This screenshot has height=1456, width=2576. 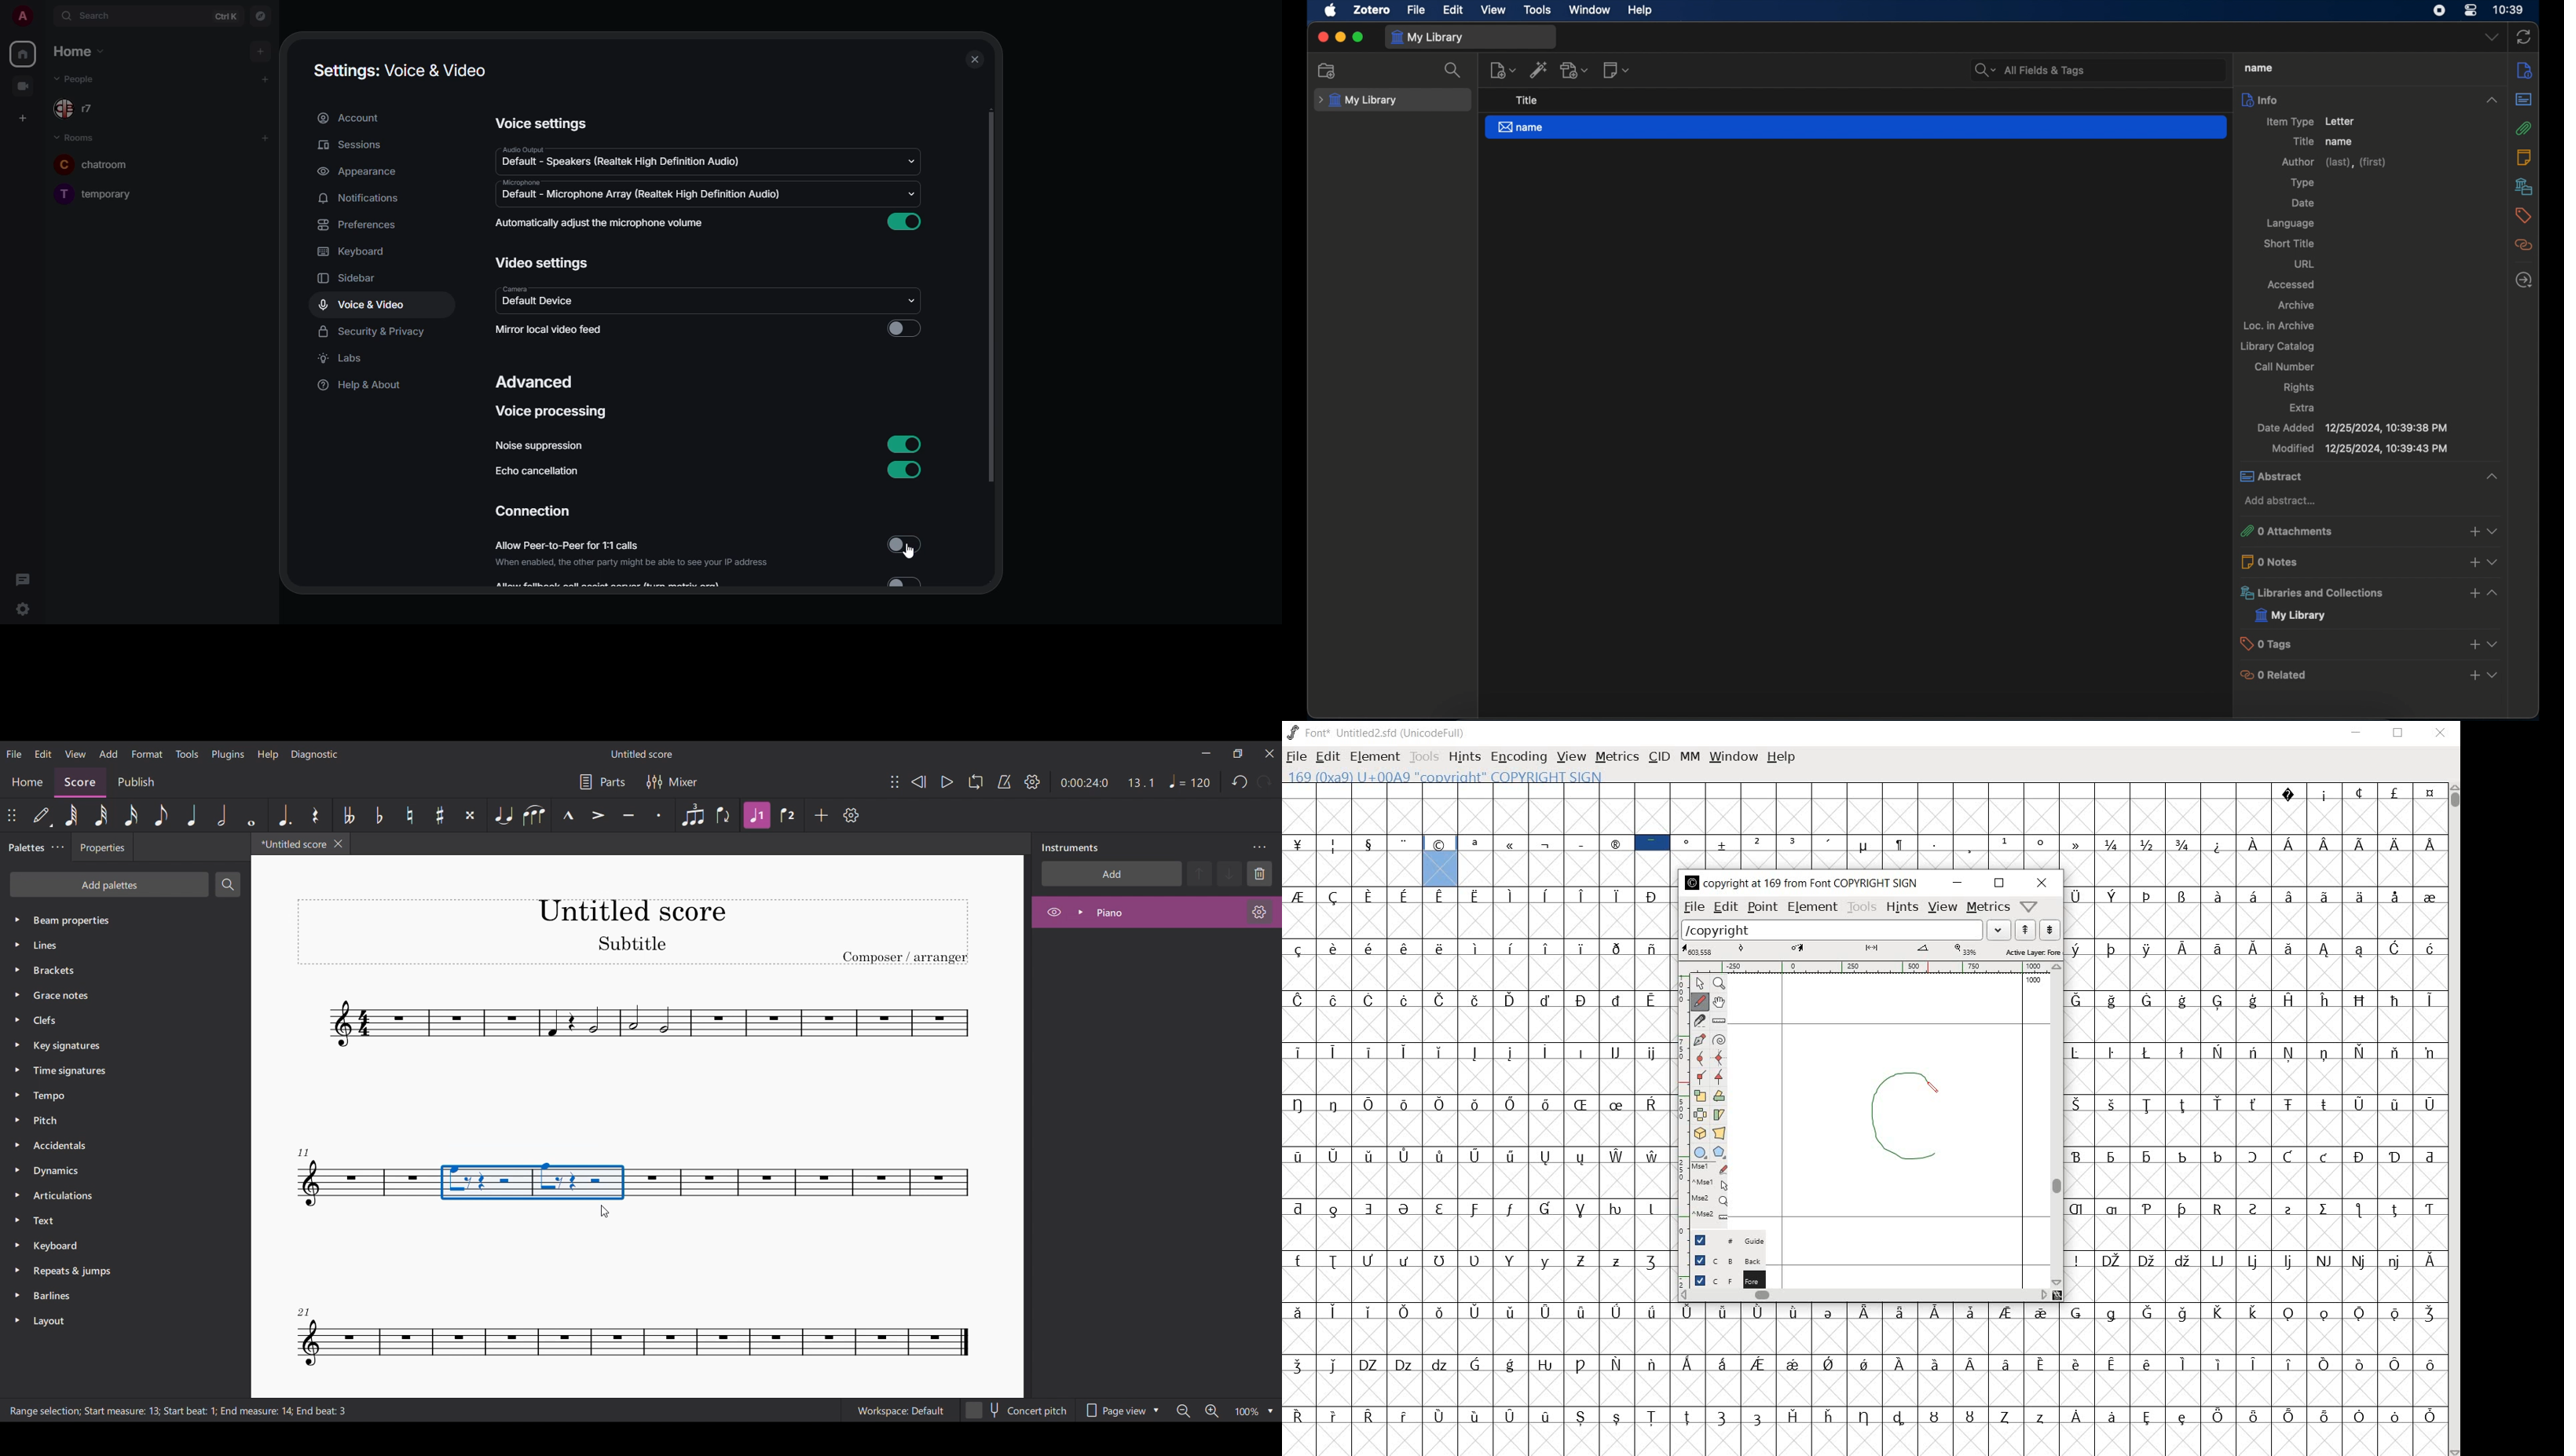 I want to click on pencil tool/CURSOR LOCATION, so click(x=1934, y=1088).